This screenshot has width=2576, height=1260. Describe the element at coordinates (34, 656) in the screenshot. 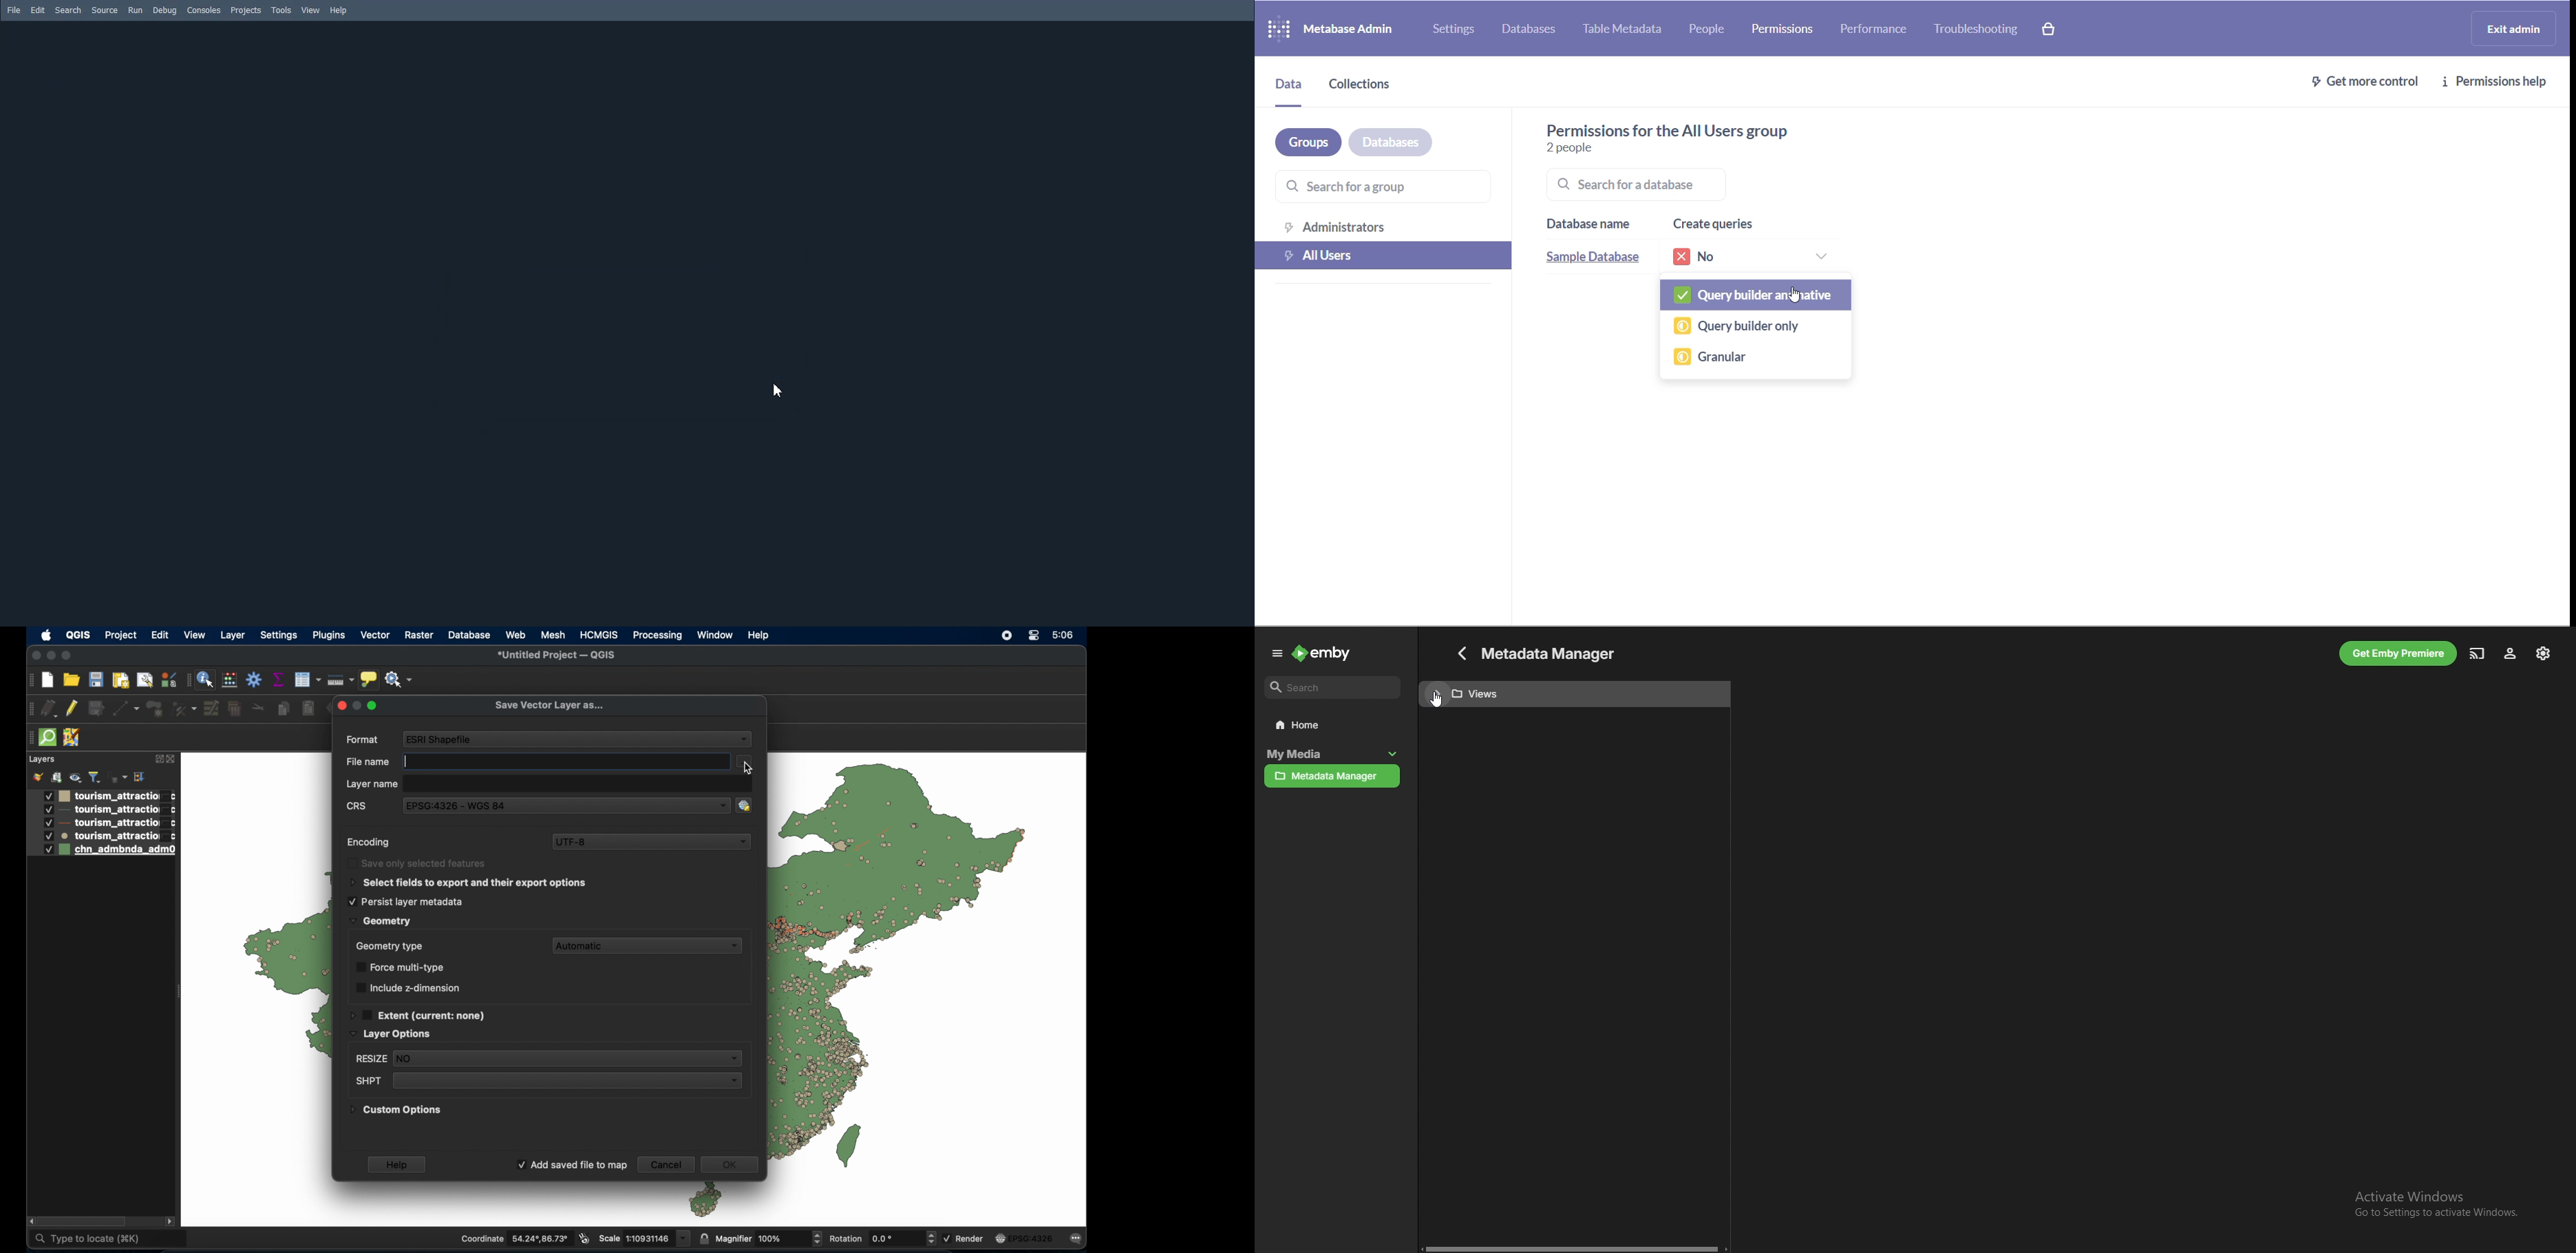

I see `close` at that location.